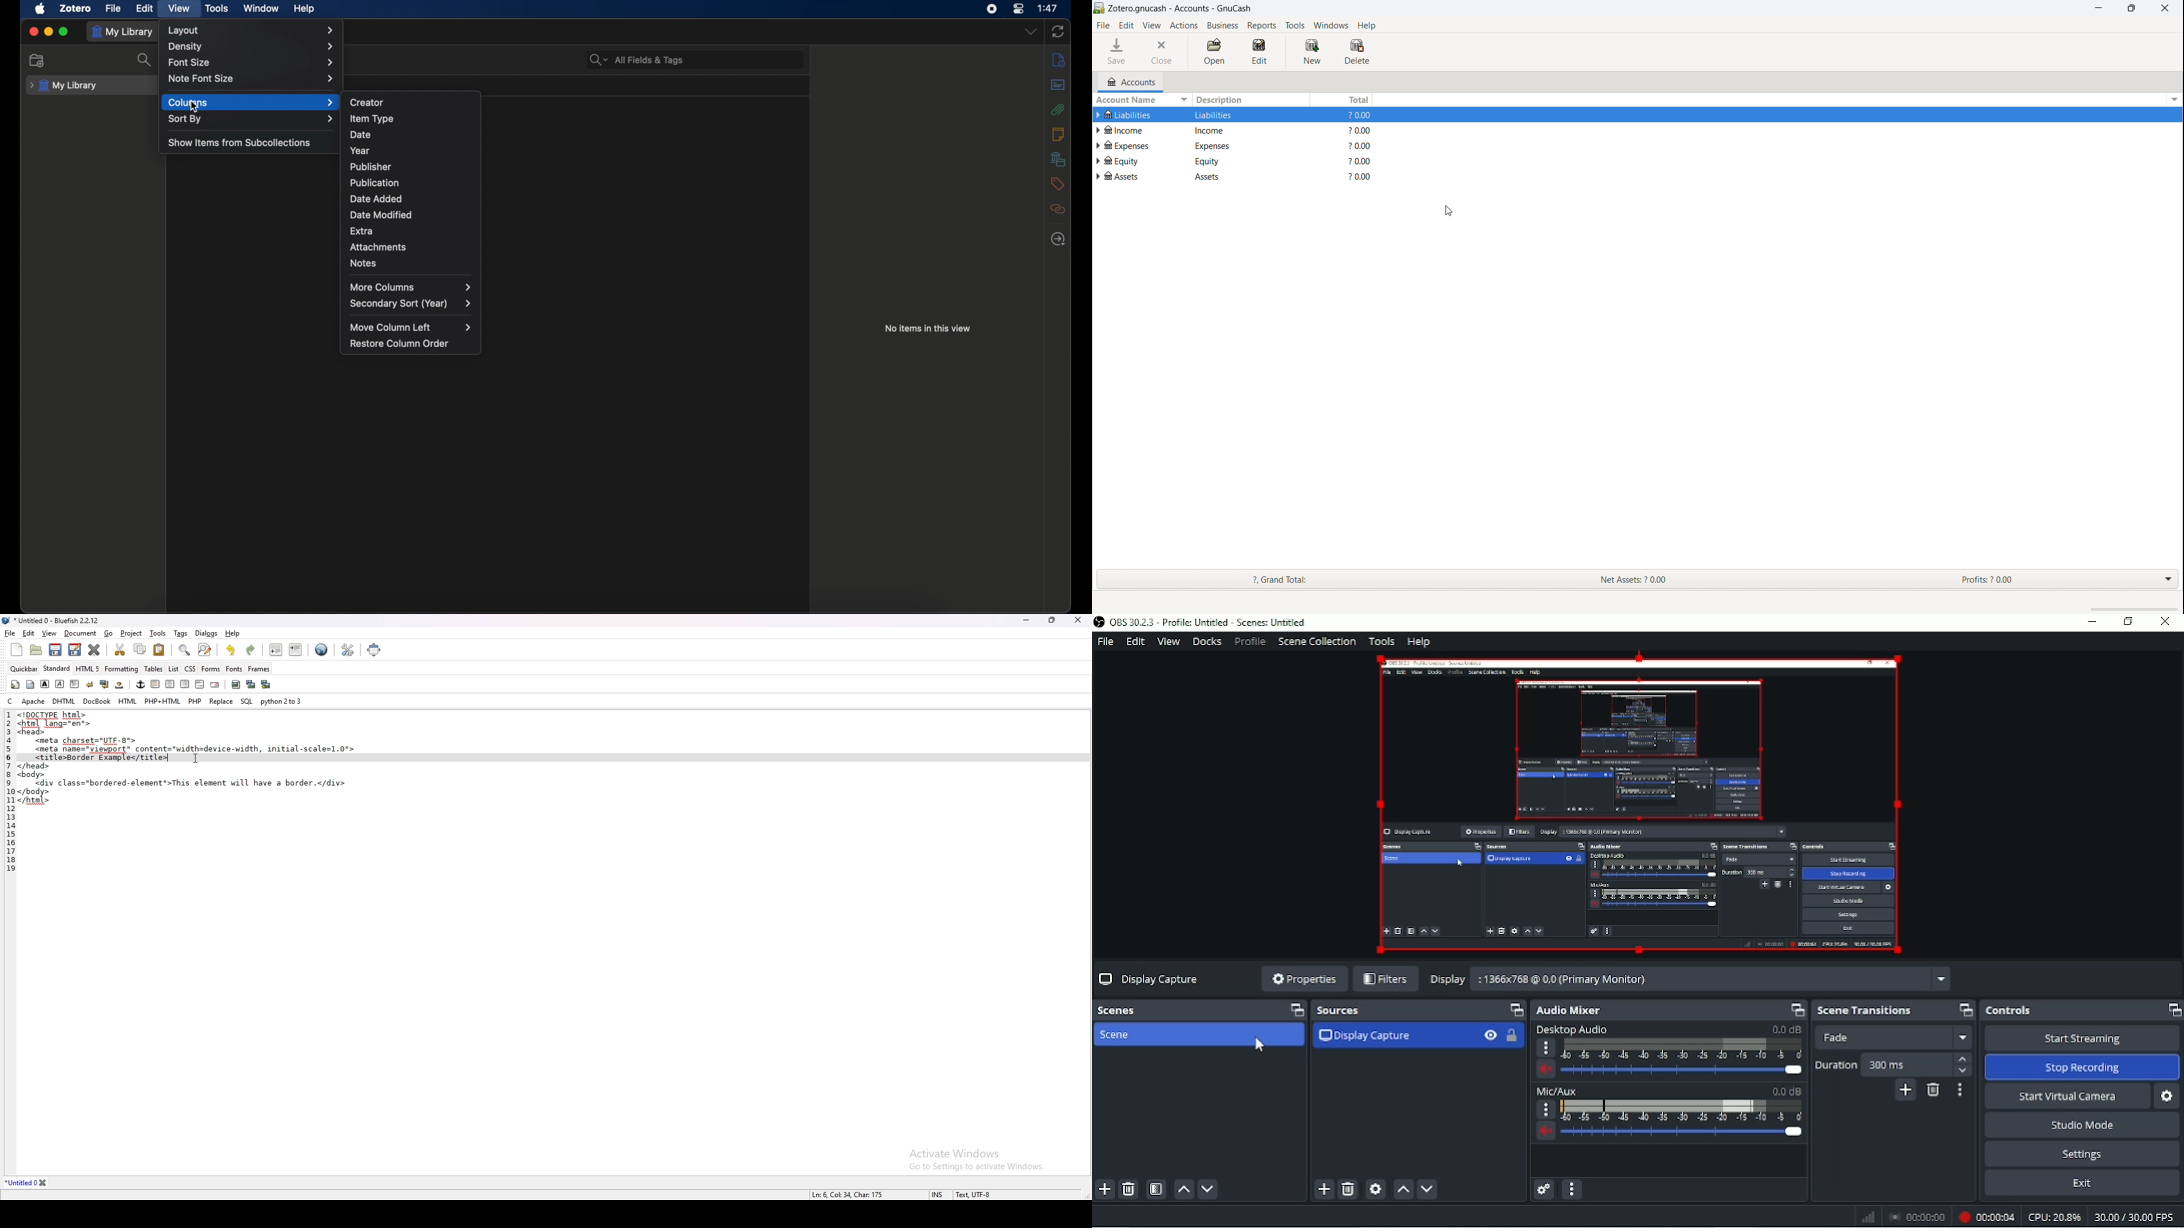 The image size is (2184, 1232). What do you see at coordinates (1324, 1190) in the screenshot?
I see `Add source` at bounding box center [1324, 1190].